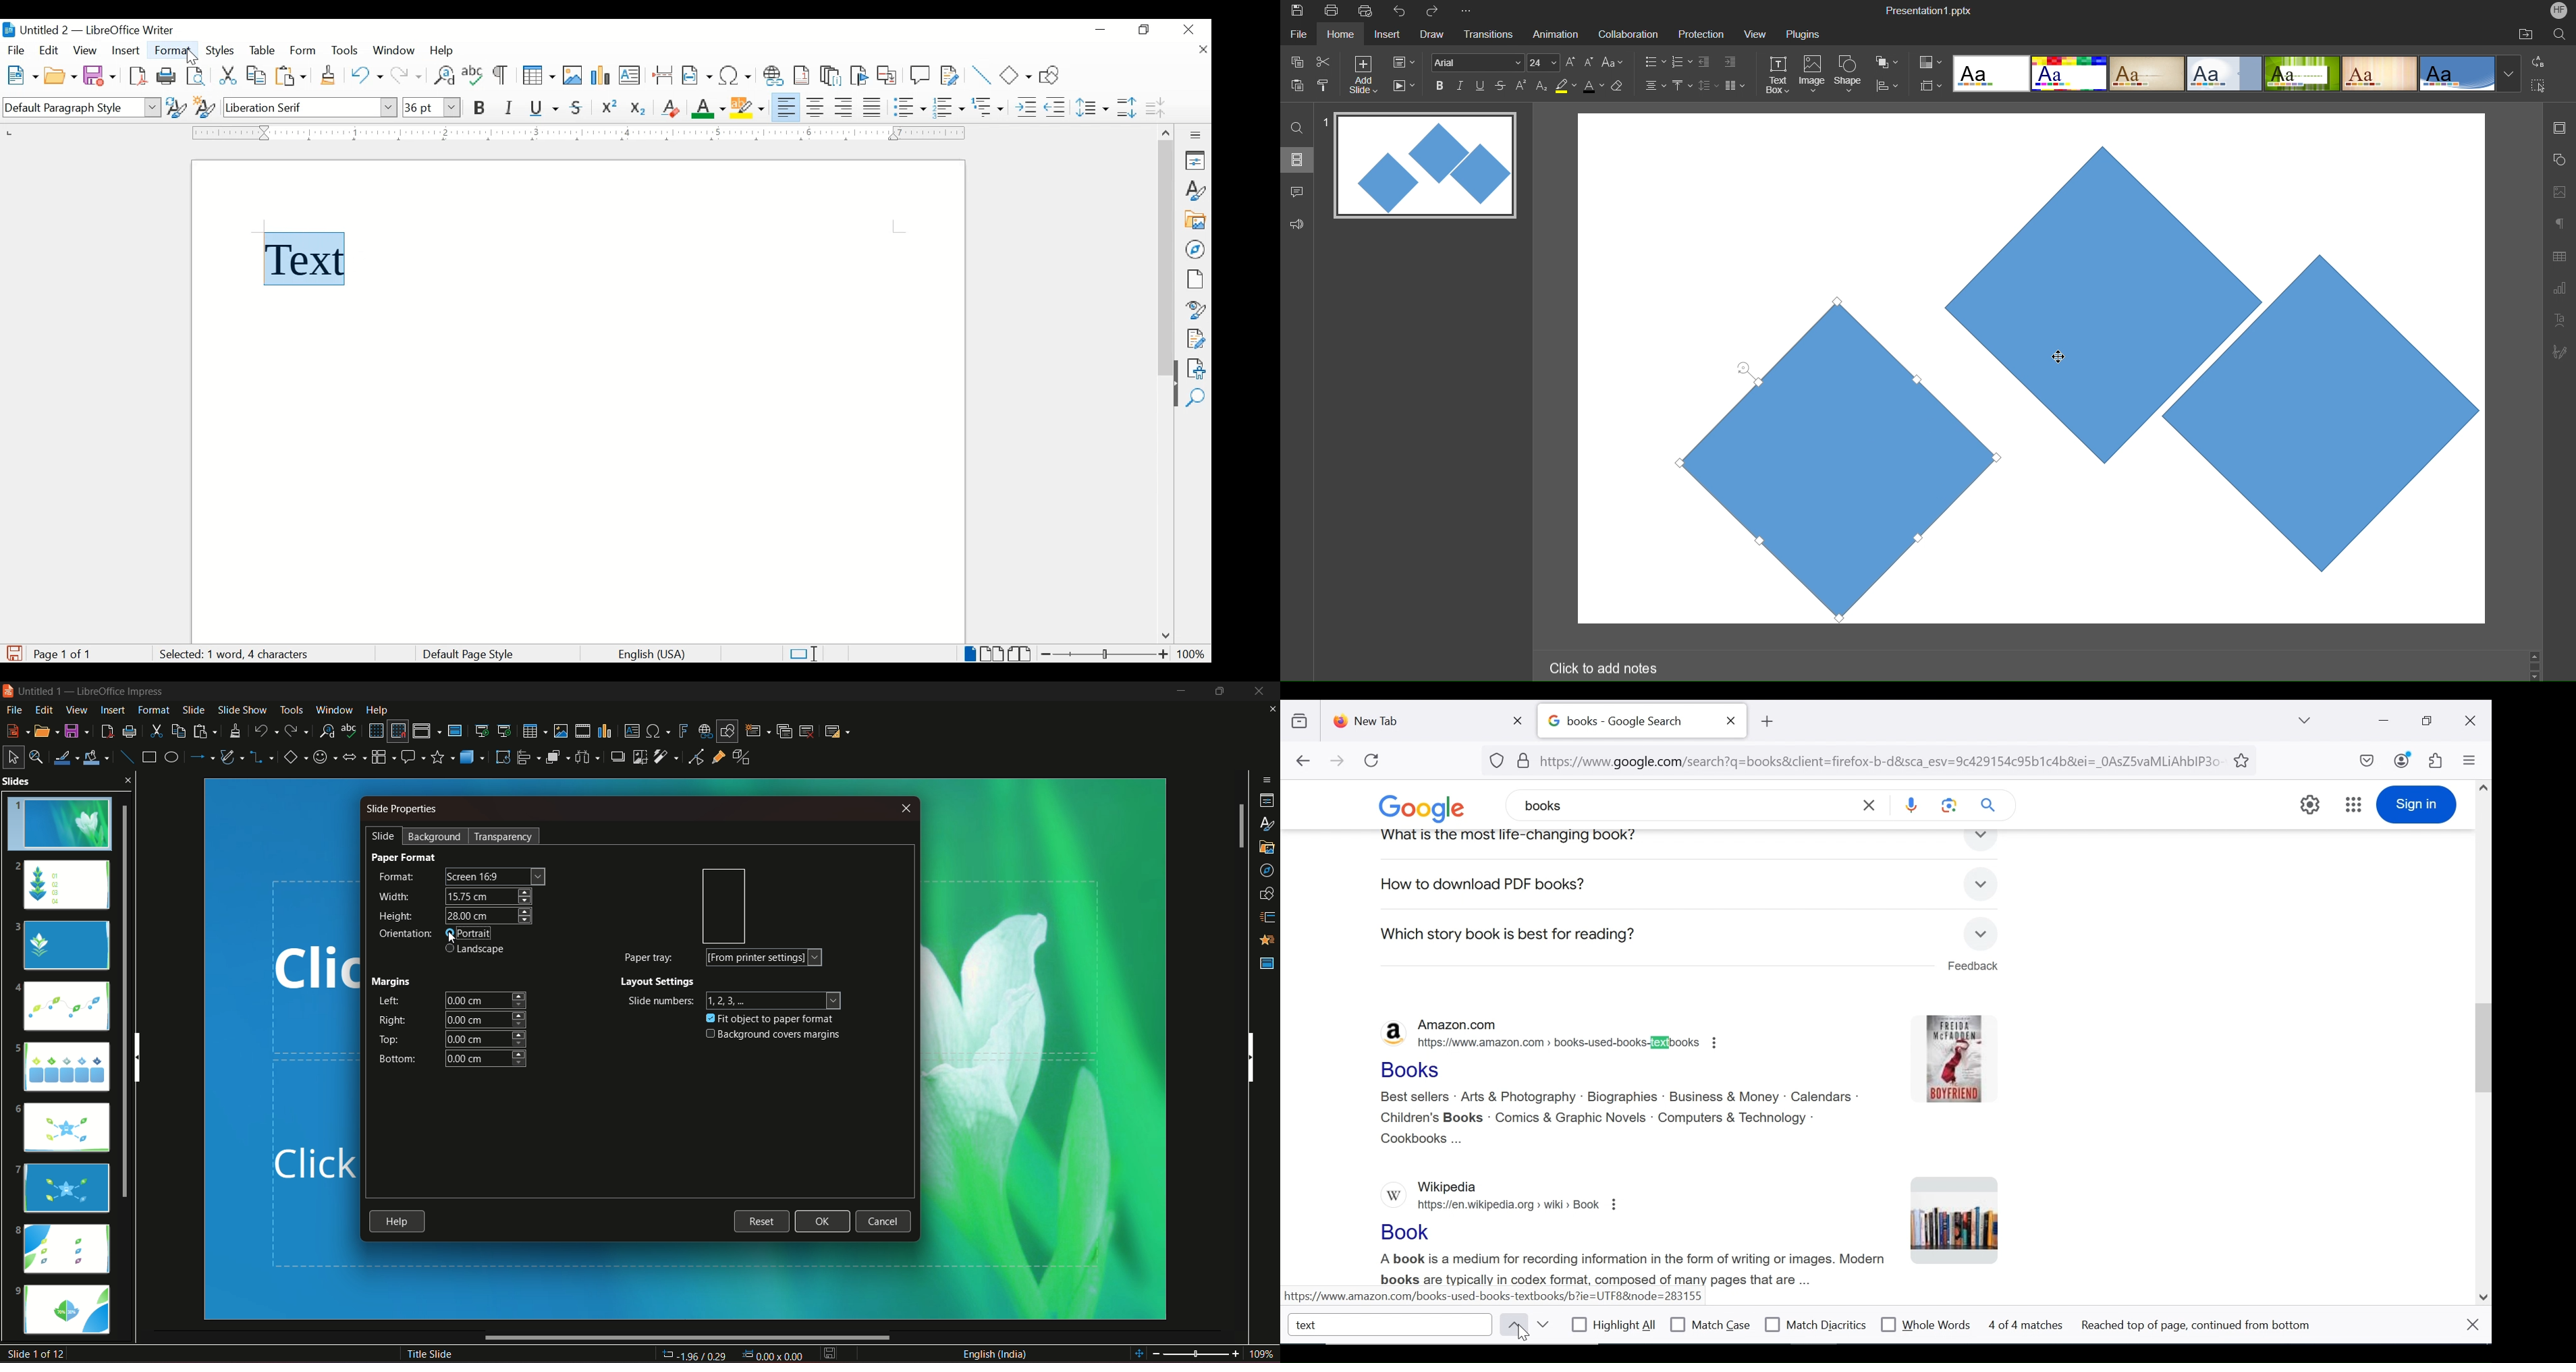 This screenshot has height=1372, width=2576. I want to click on Align, so click(1887, 86).